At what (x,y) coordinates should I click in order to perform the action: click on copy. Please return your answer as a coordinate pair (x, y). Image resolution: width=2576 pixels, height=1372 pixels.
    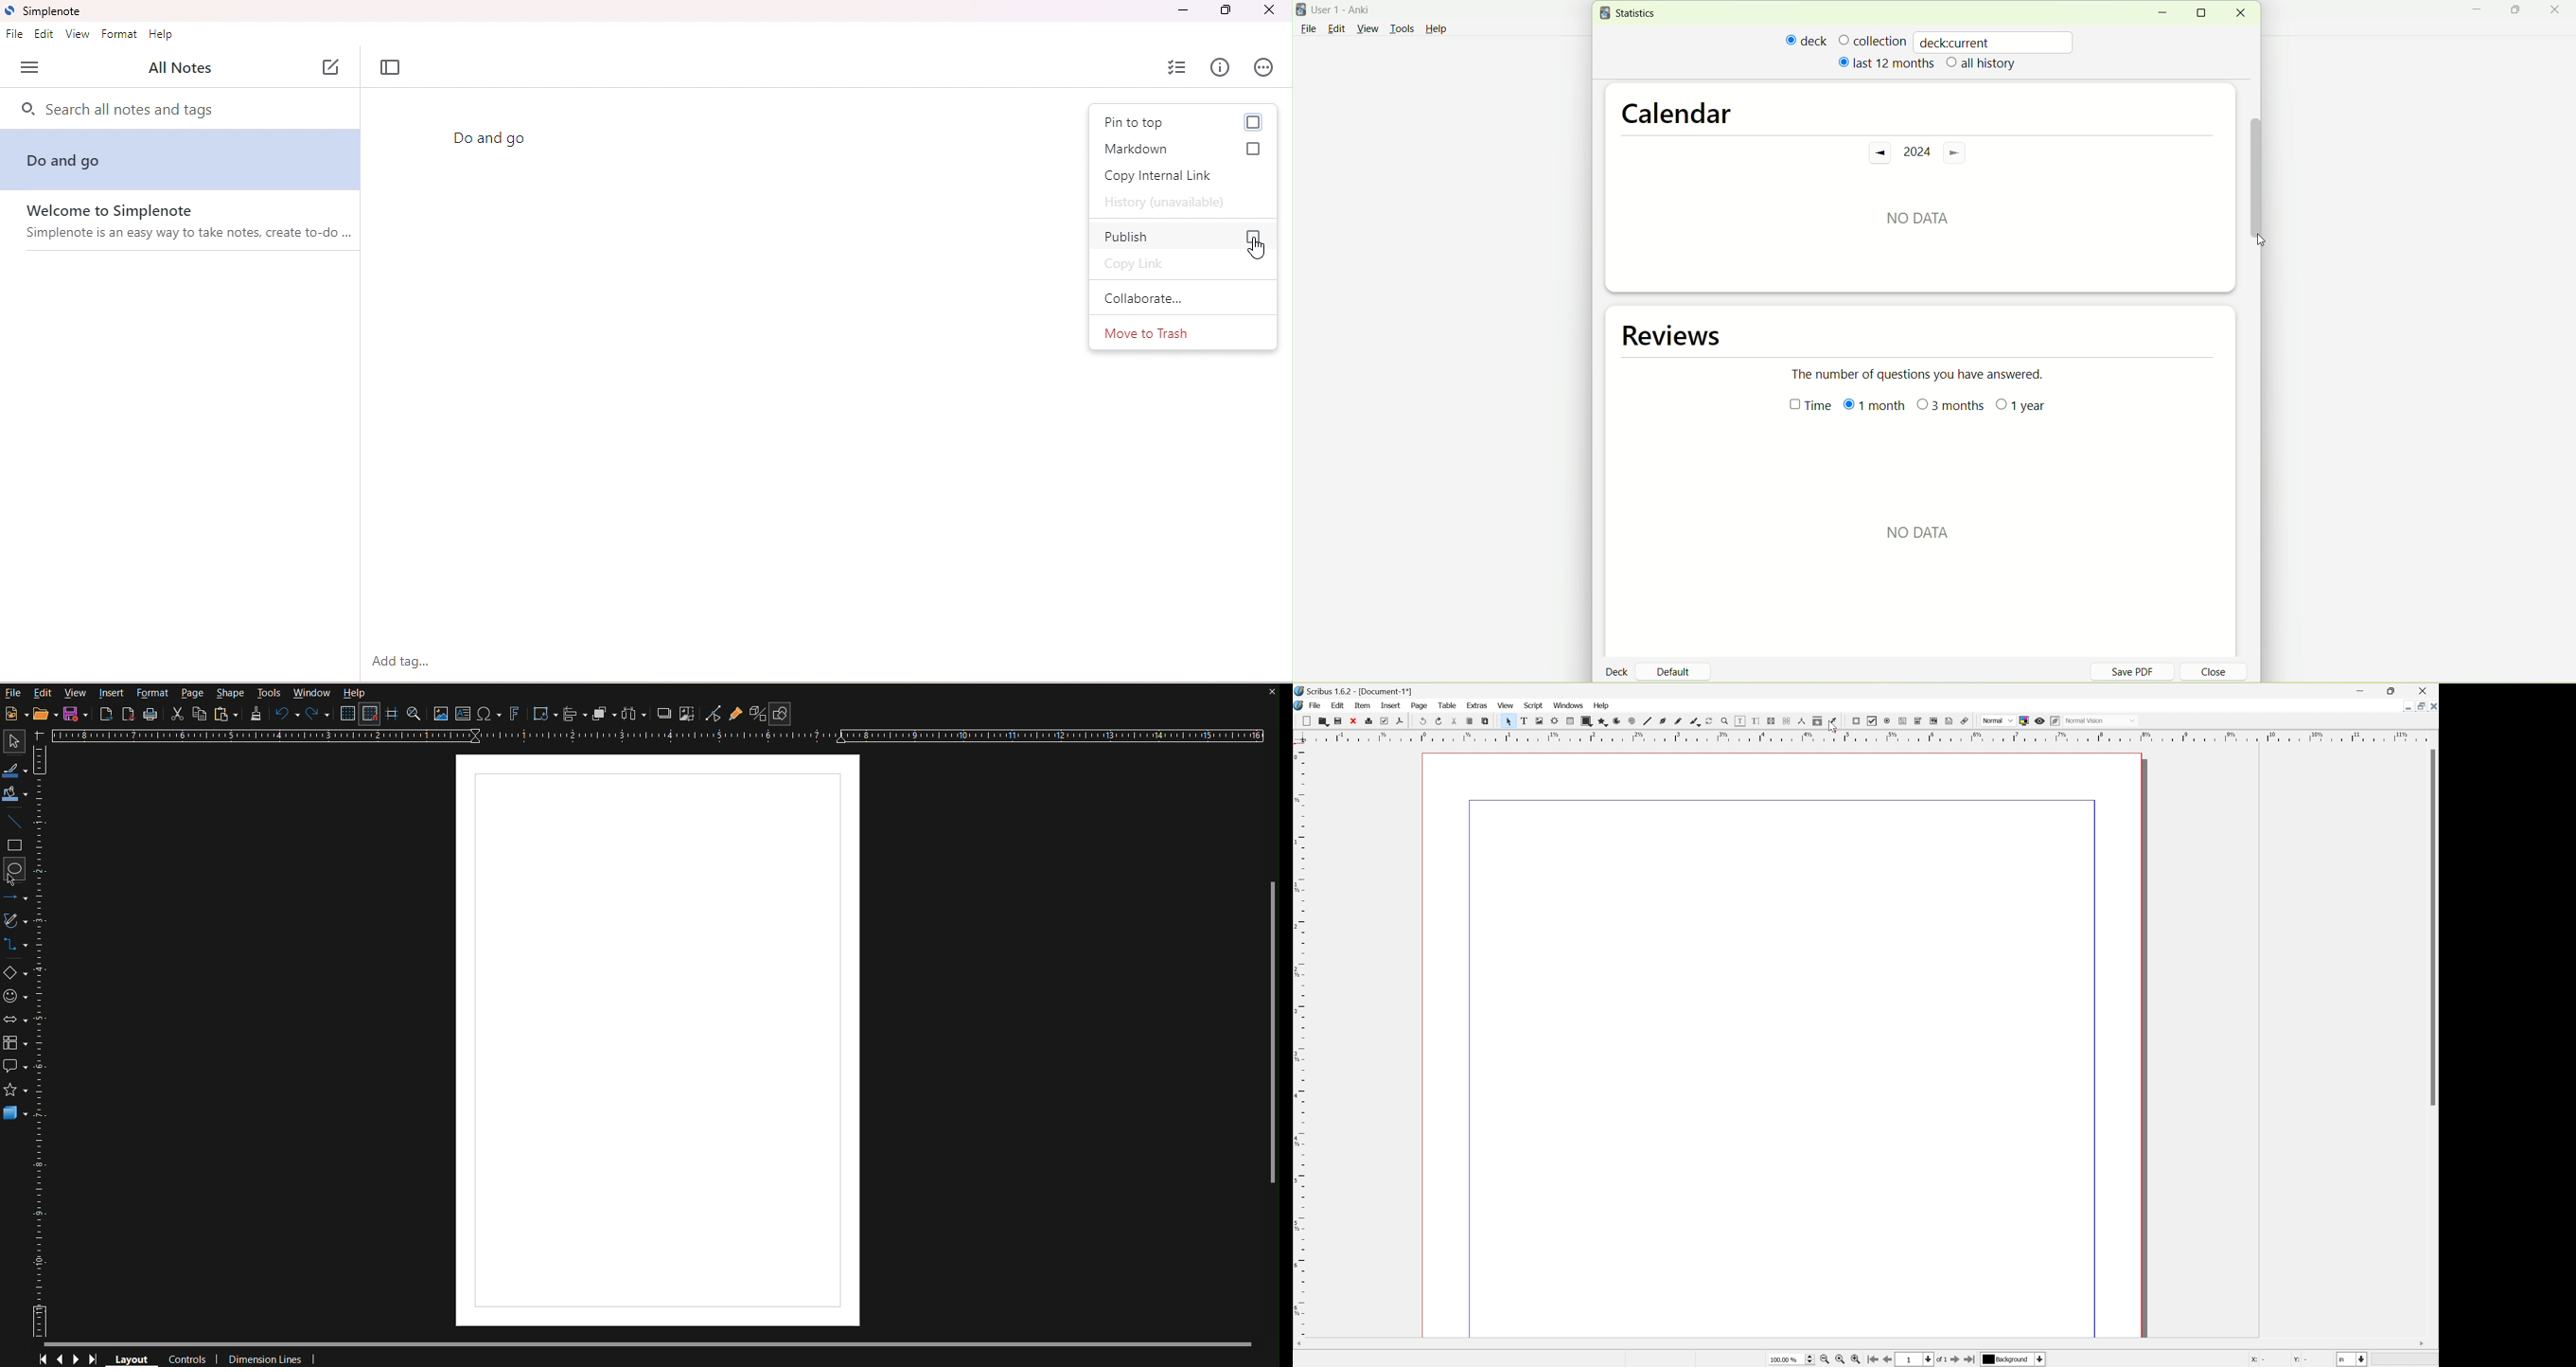
    Looking at the image, I should click on (1322, 720).